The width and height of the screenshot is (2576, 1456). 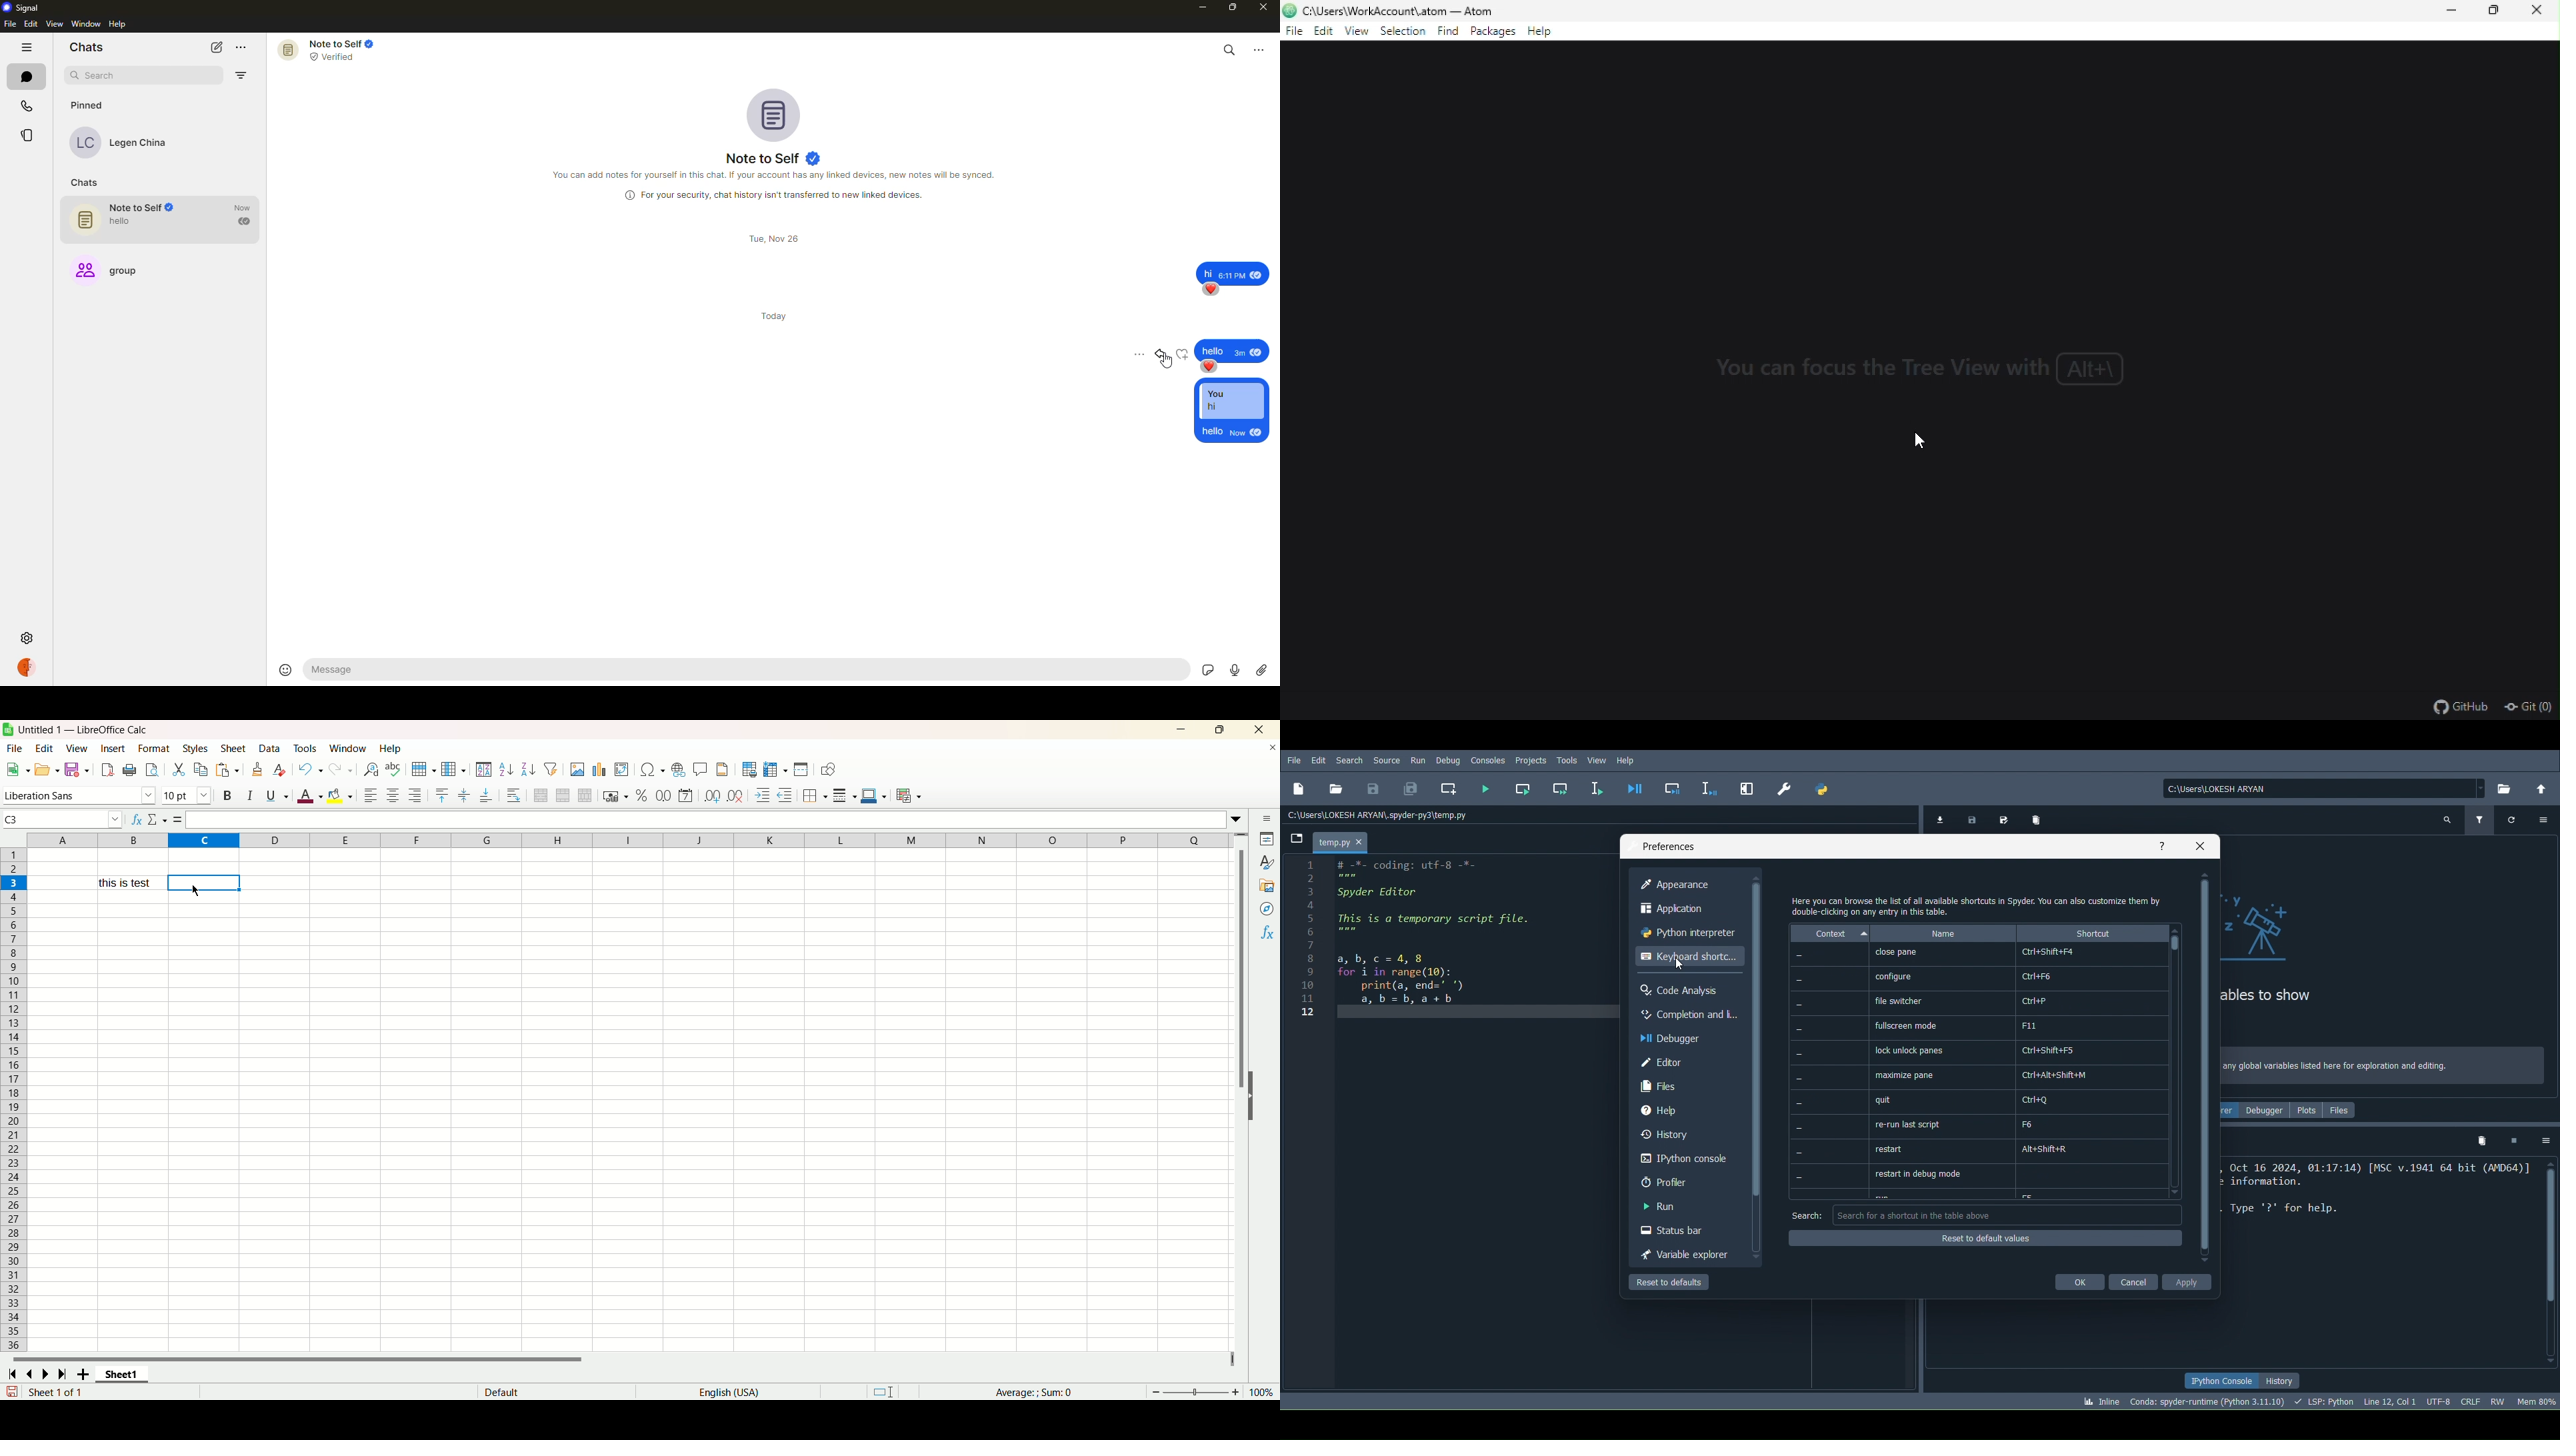 I want to click on chart, so click(x=599, y=768).